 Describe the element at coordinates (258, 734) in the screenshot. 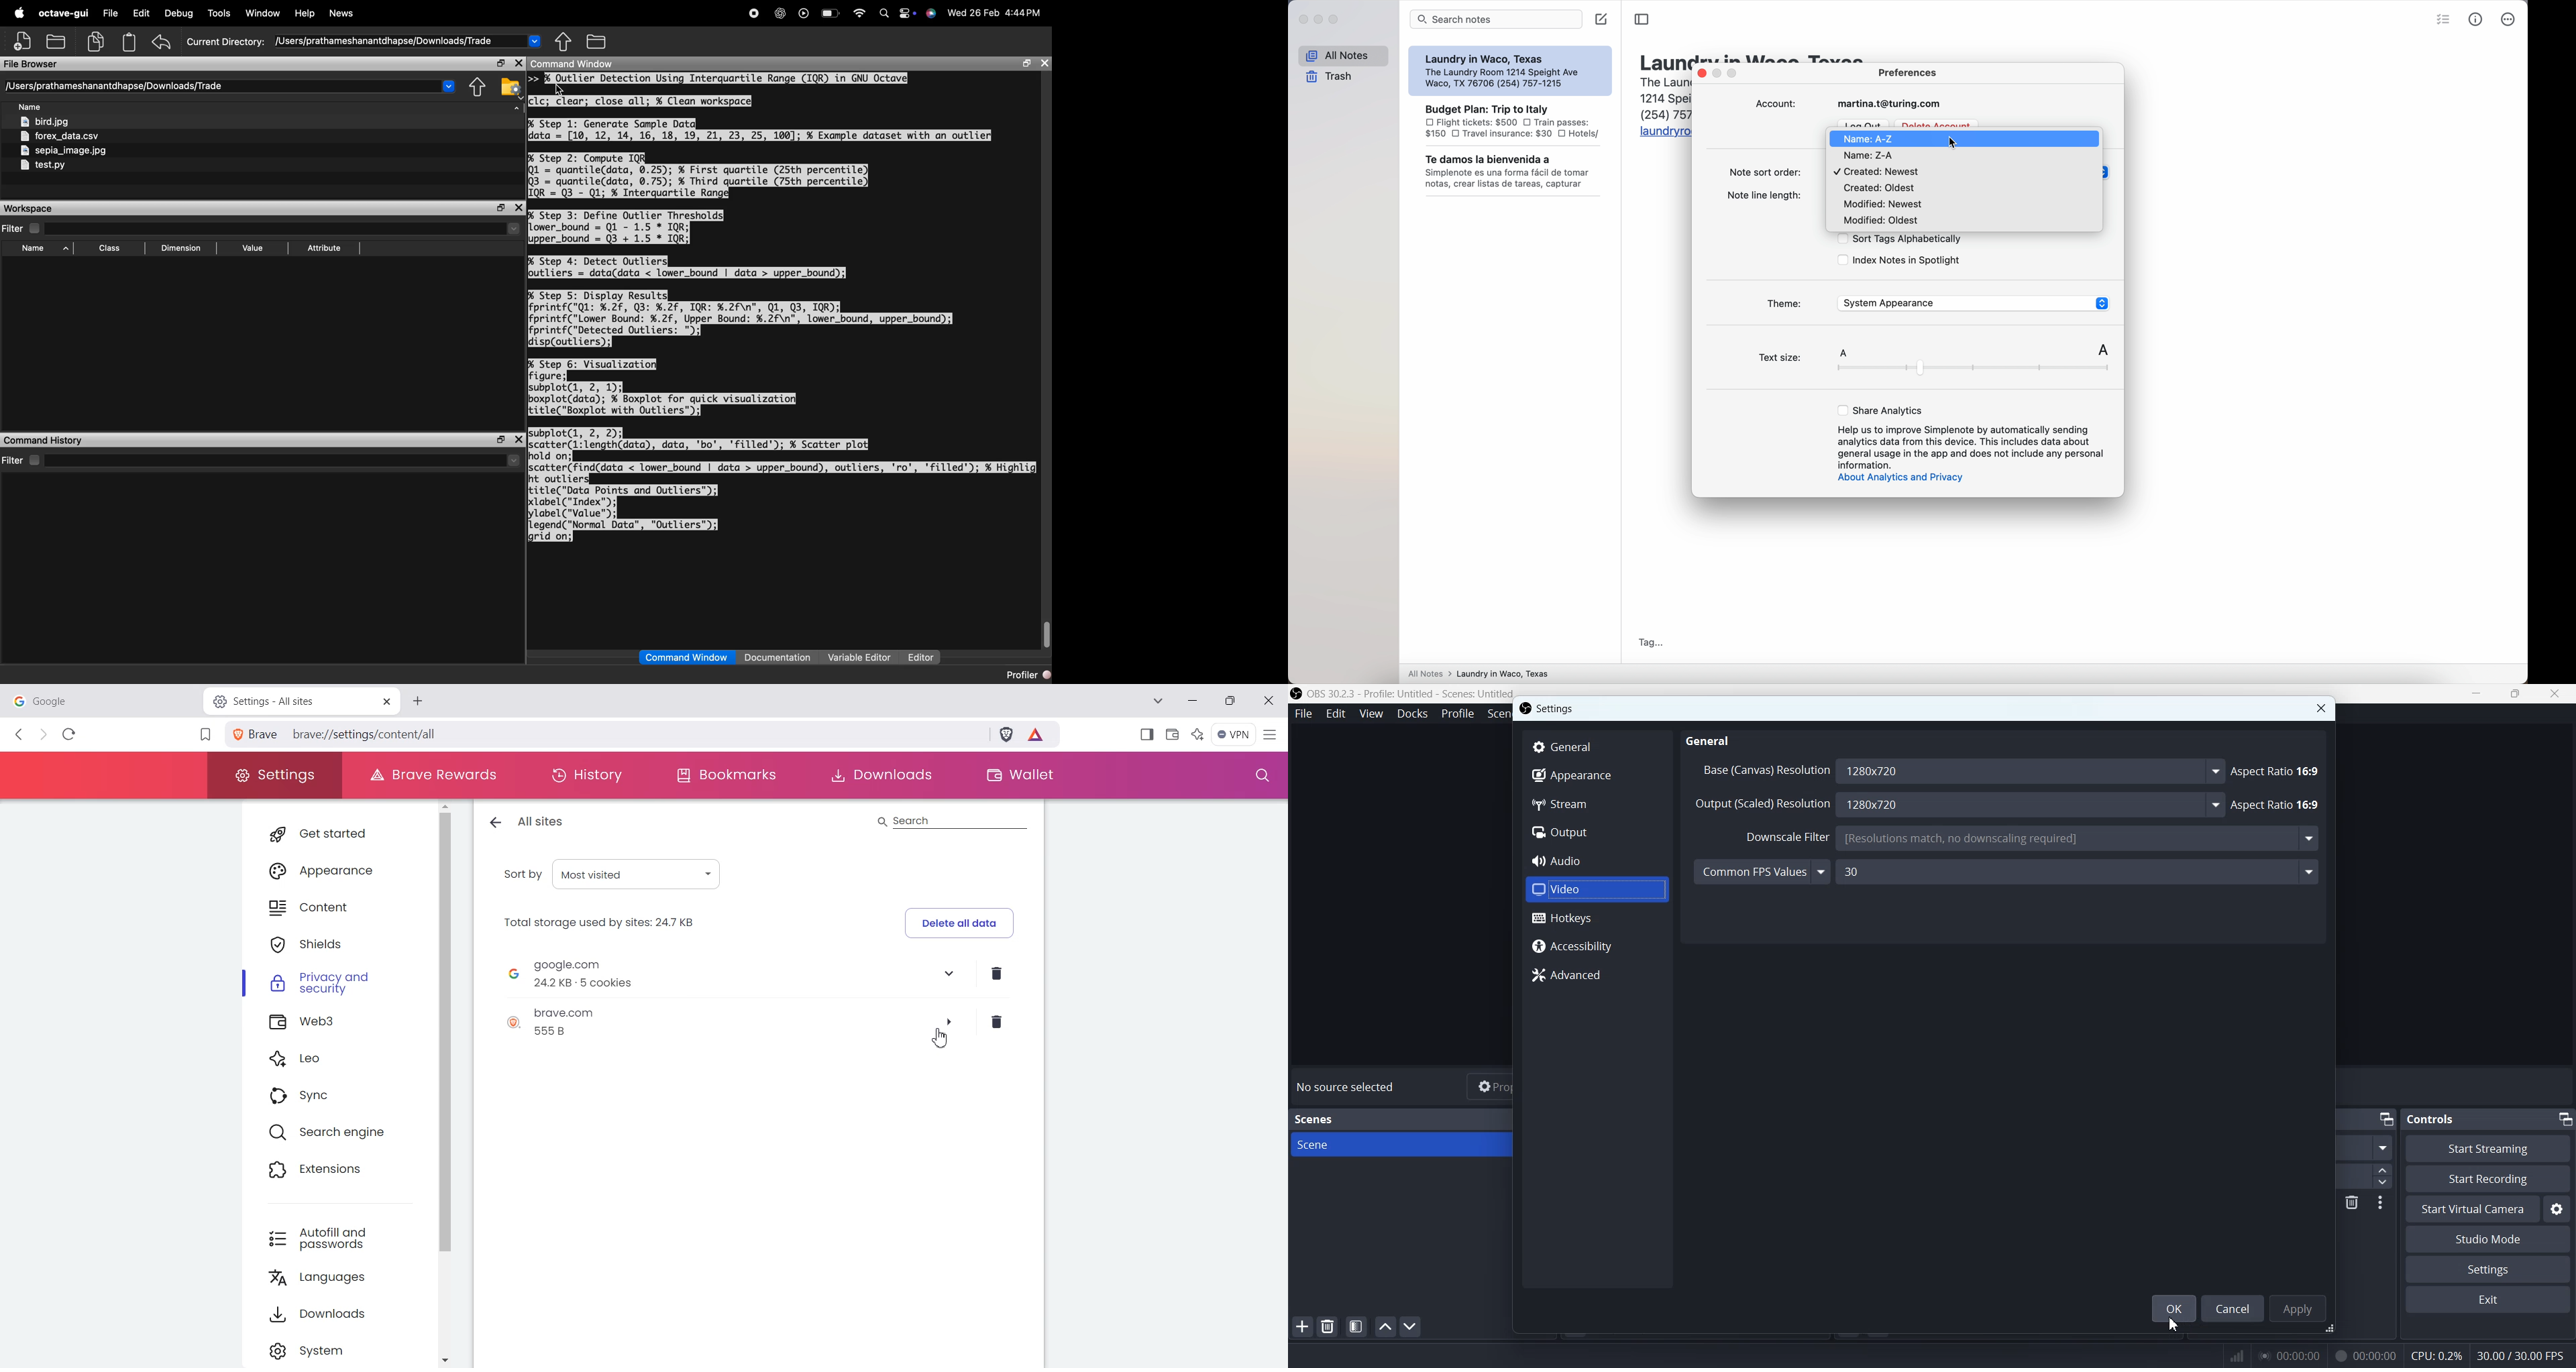

I see `View site information` at that location.